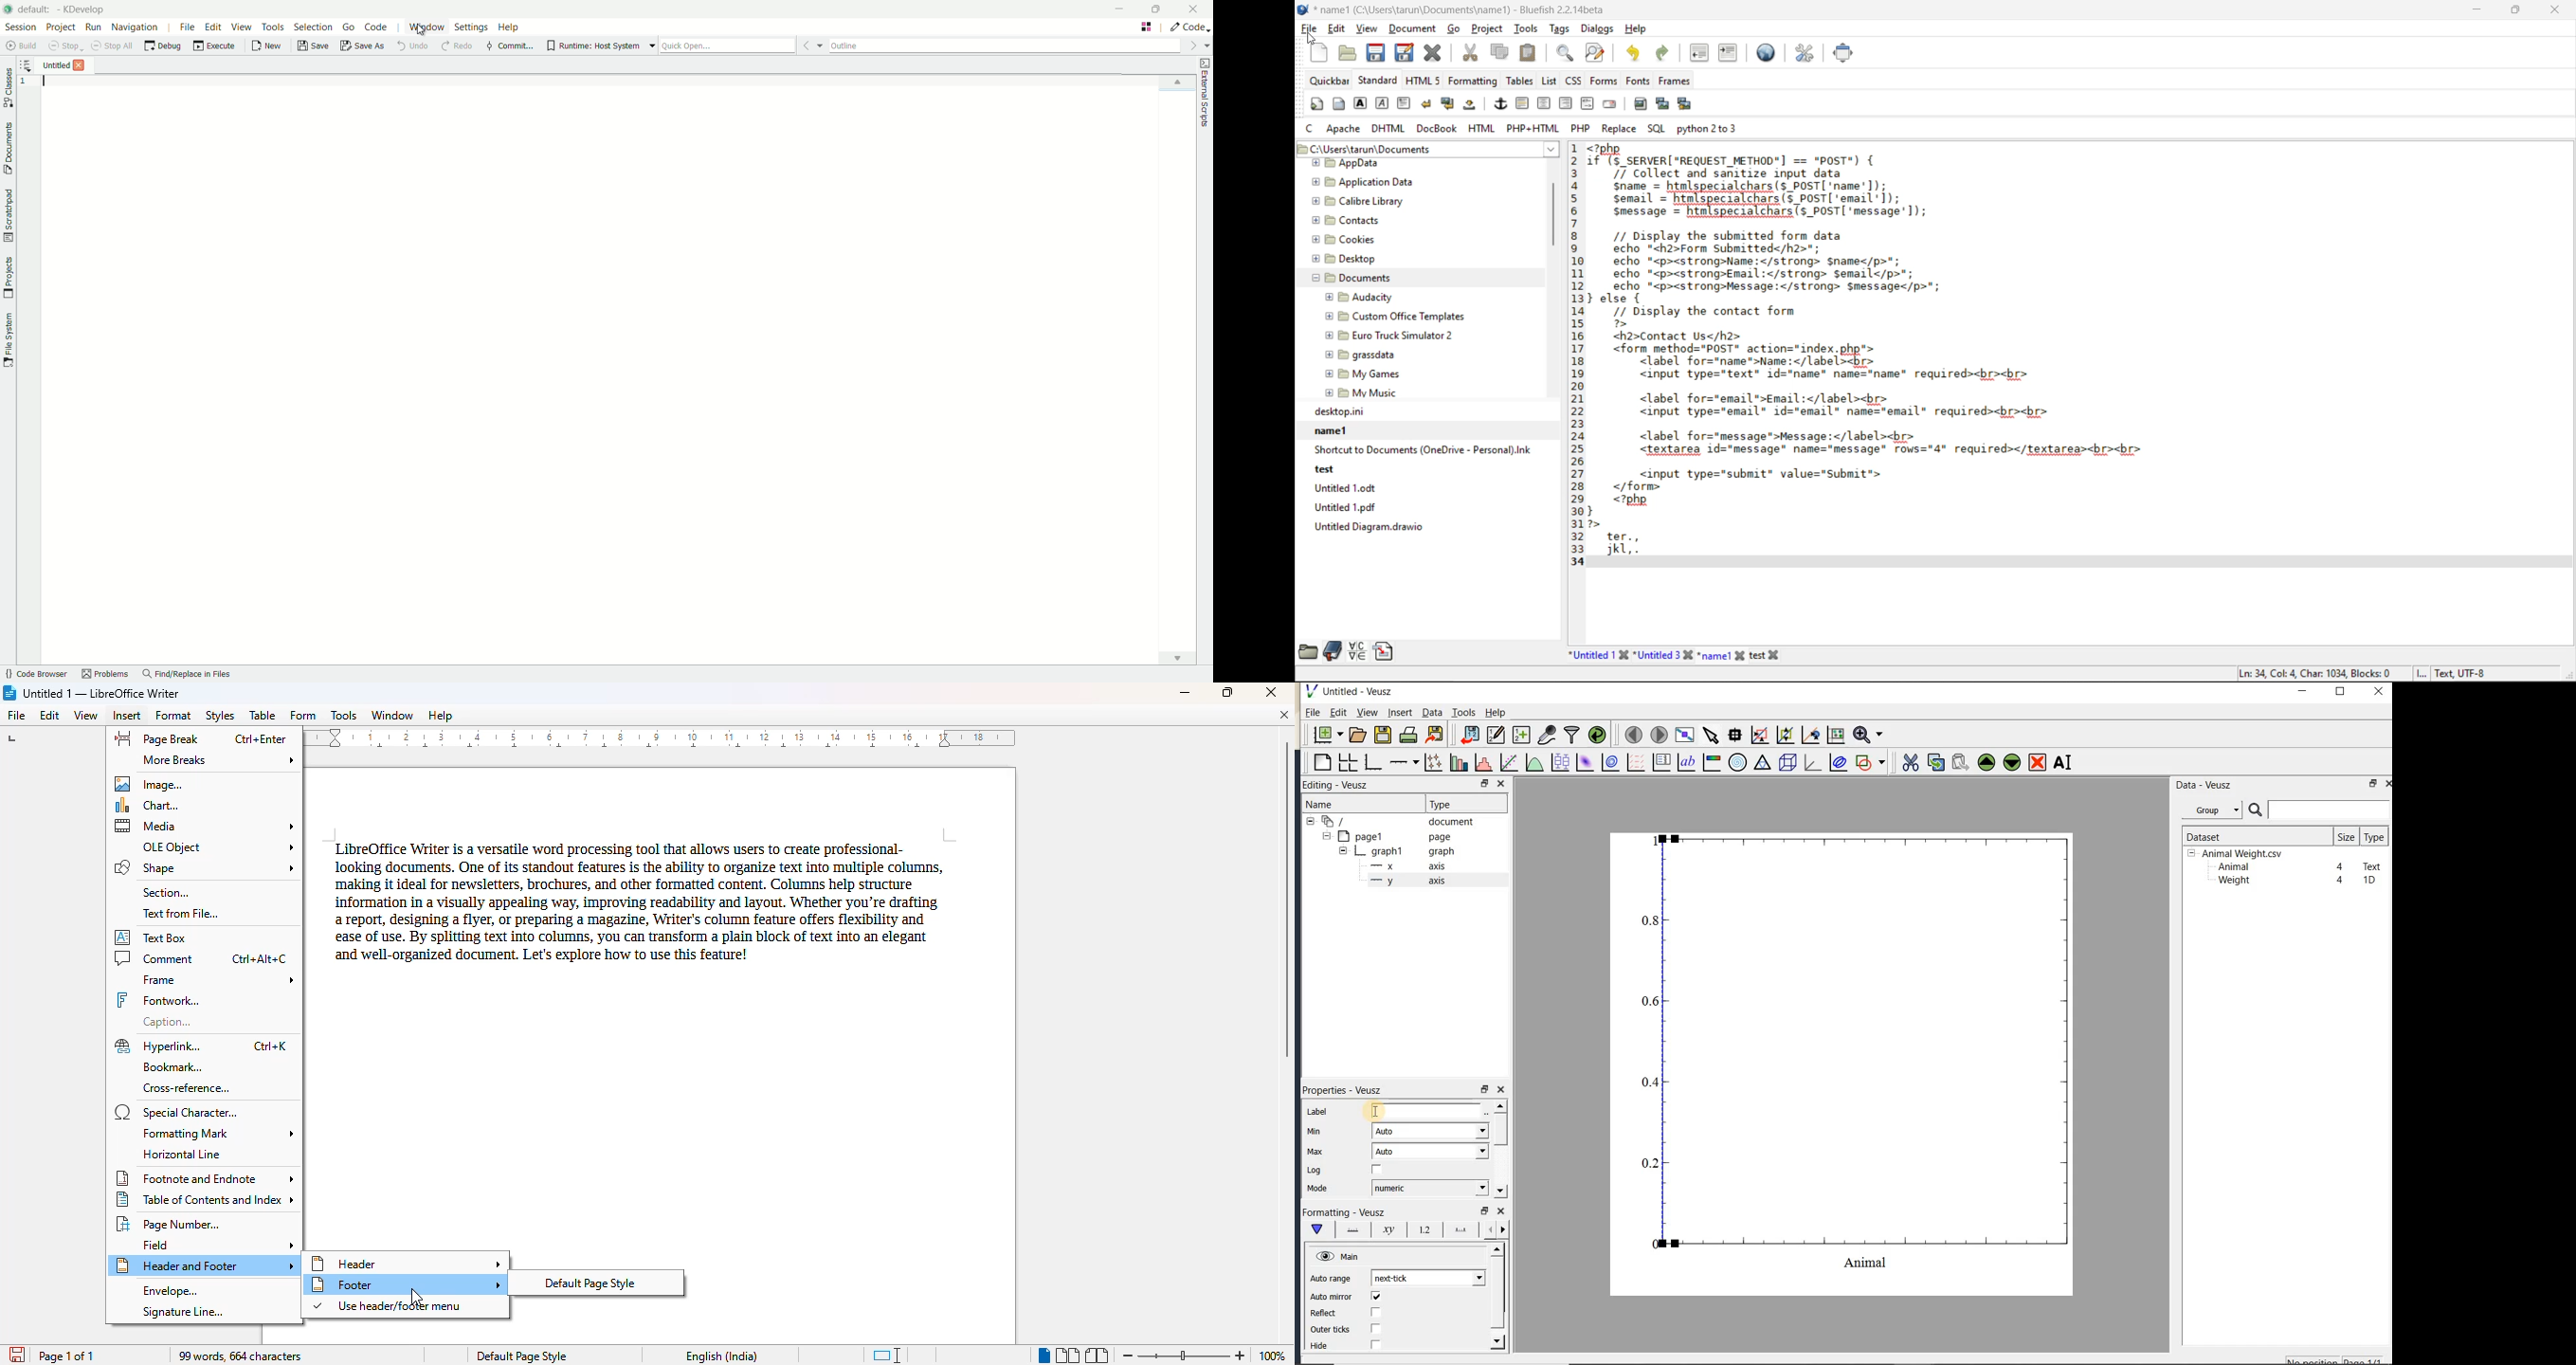  I want to click on php html, so click(1530, 128).